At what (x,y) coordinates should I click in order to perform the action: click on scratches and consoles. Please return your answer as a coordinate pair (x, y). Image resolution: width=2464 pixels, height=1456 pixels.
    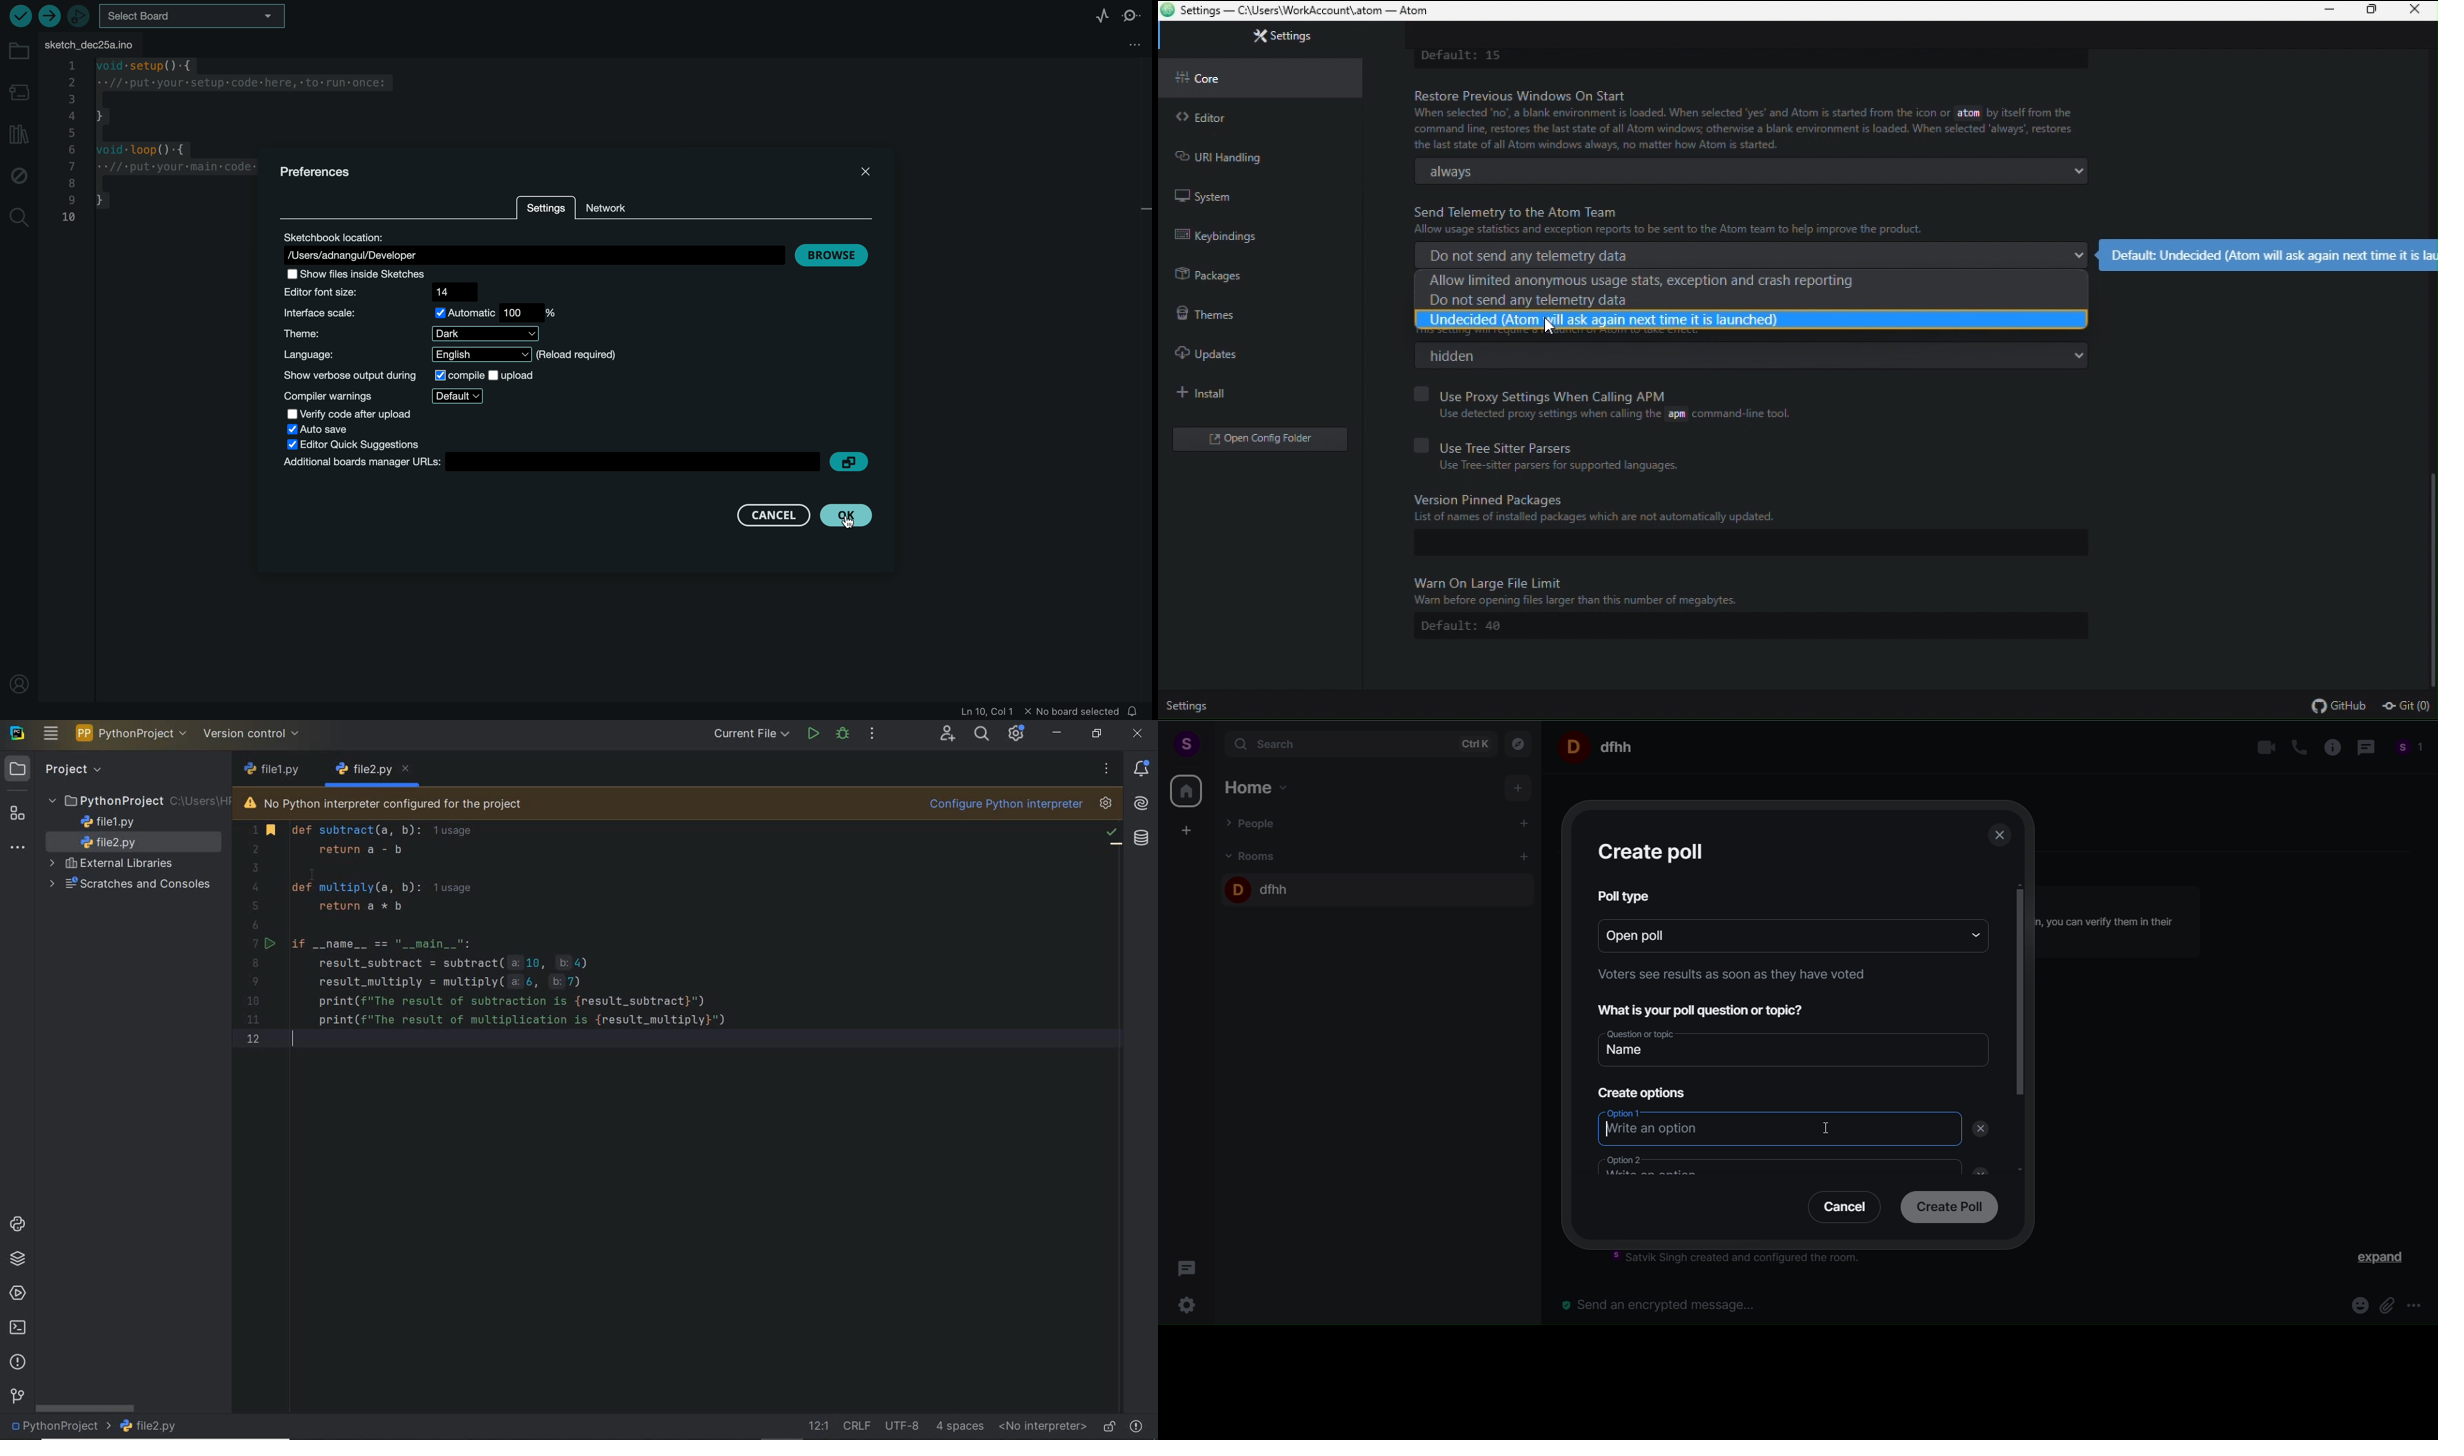
    Looking at the image, I should click on (132, 885).